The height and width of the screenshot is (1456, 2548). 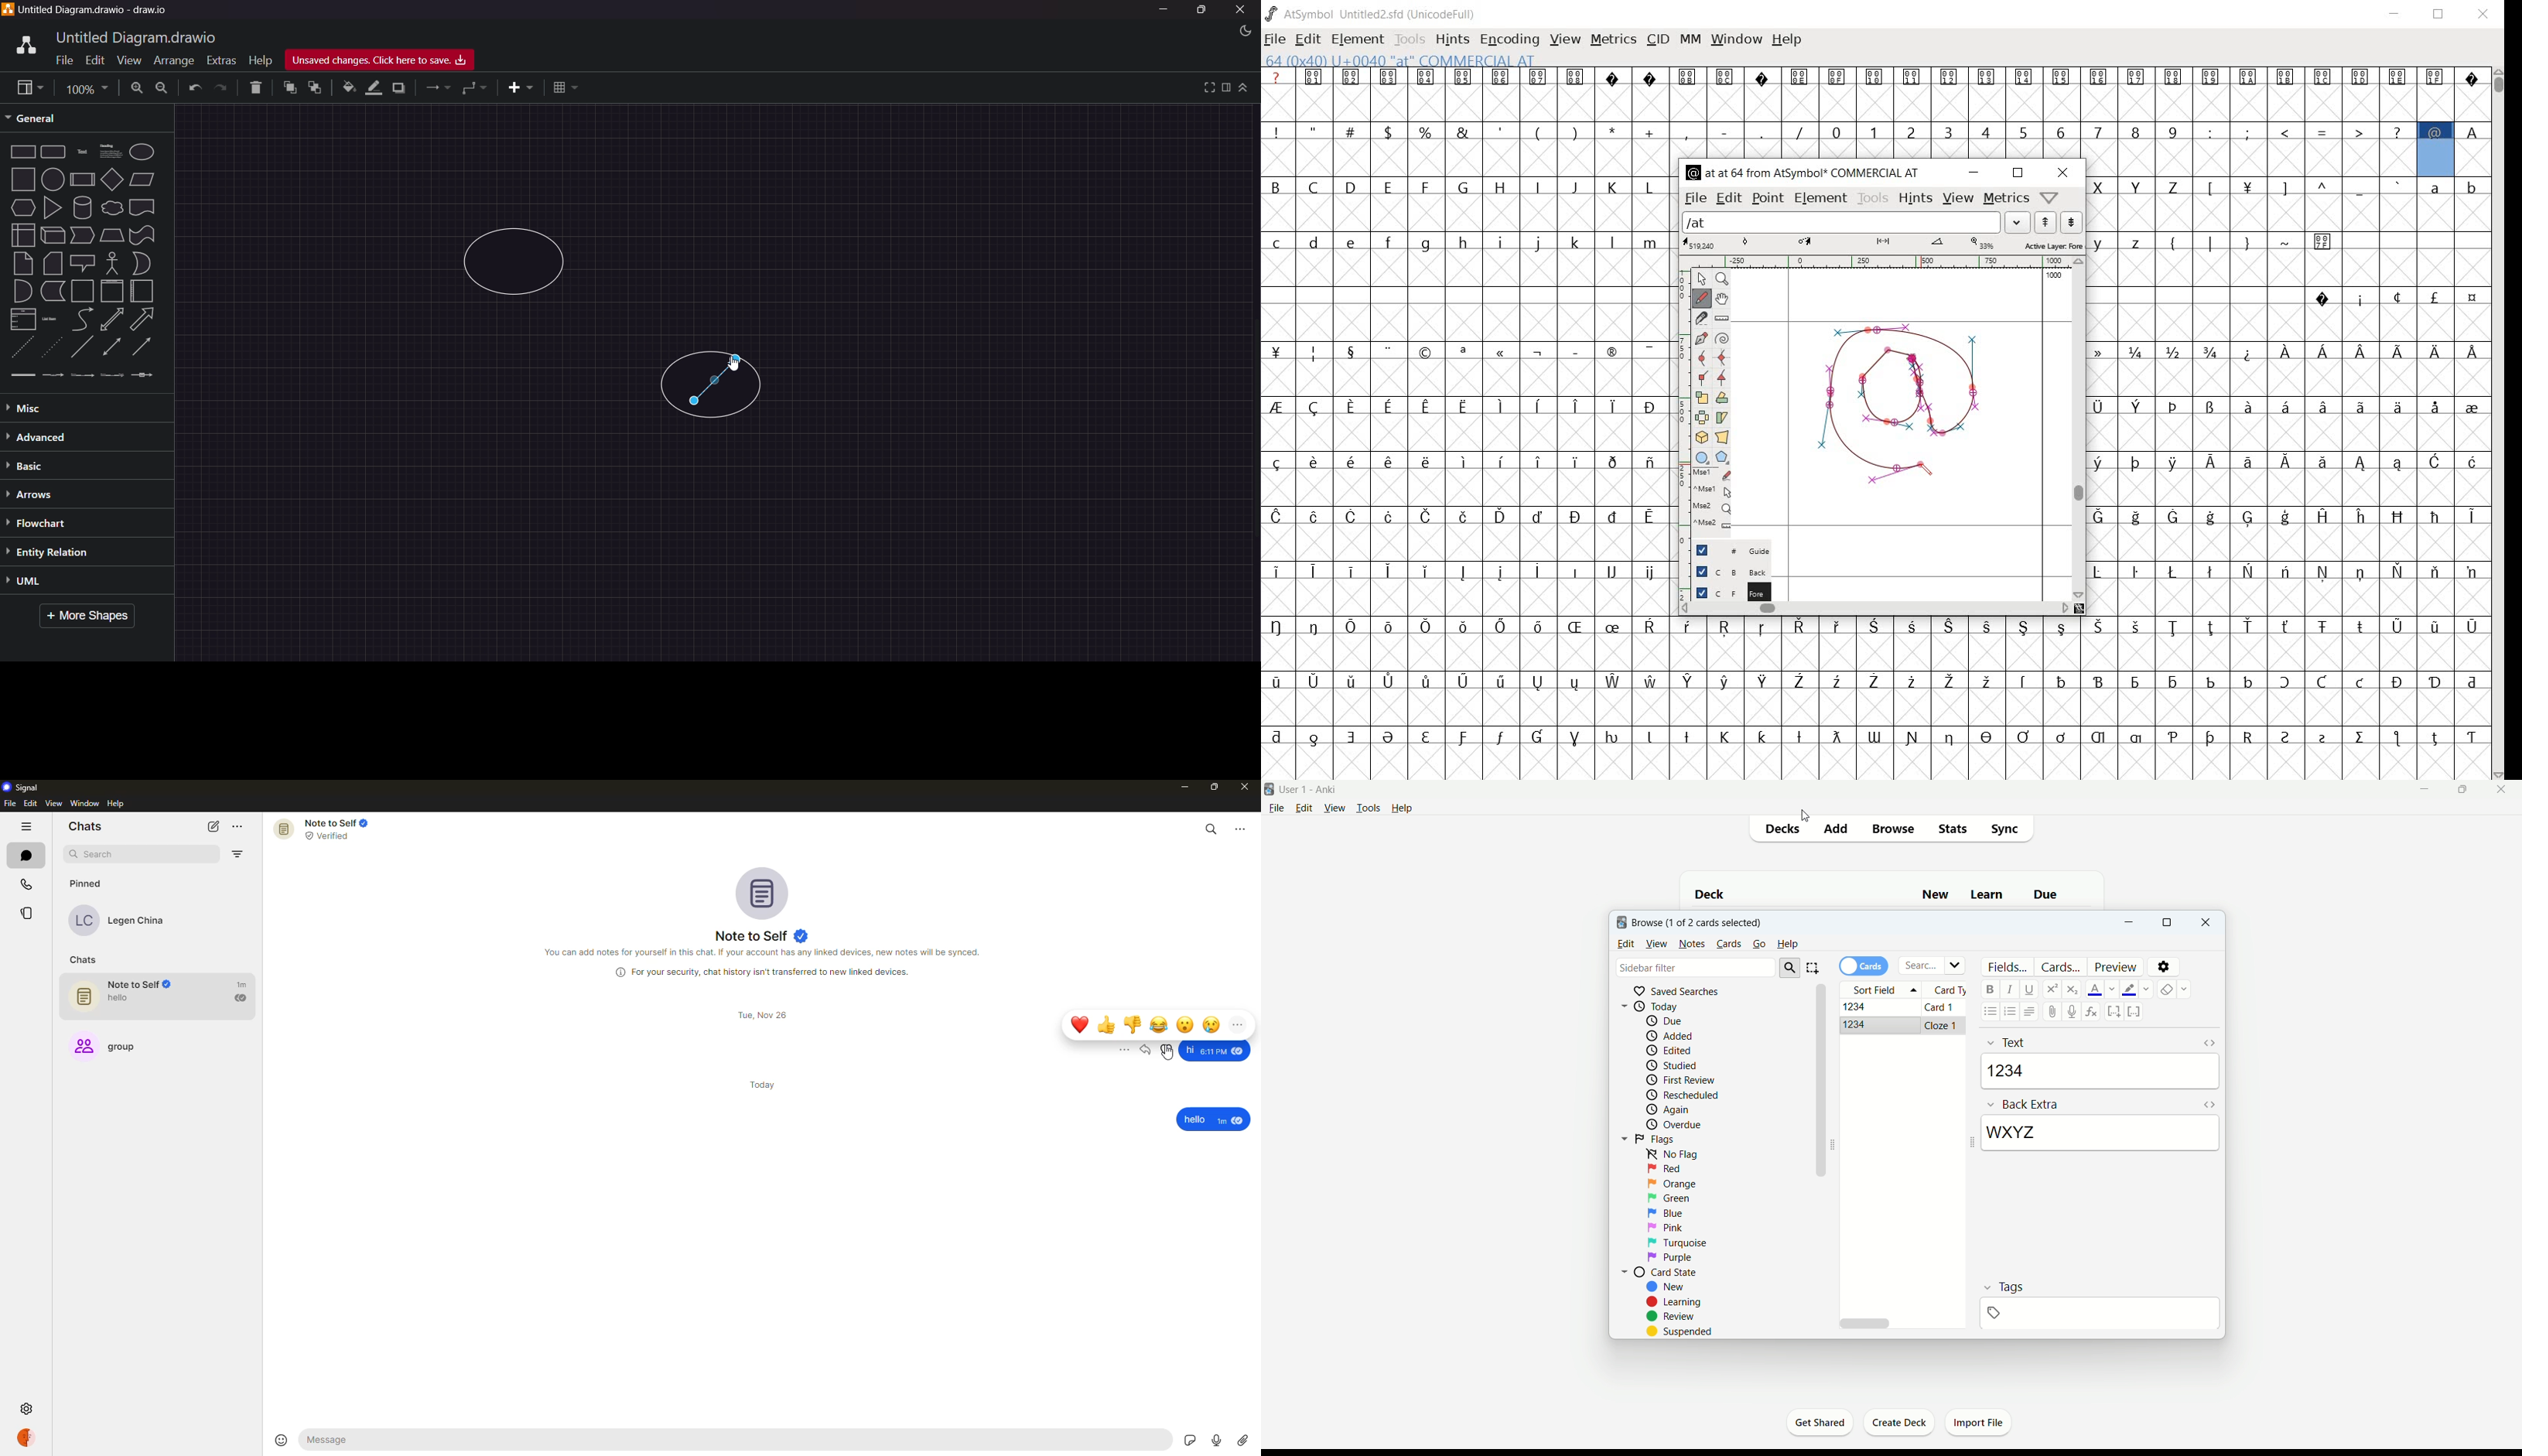 What do you see at coordinates (2102, 1073) in the screenshot?
I see `1234` at bounding box center [2102, 1073].